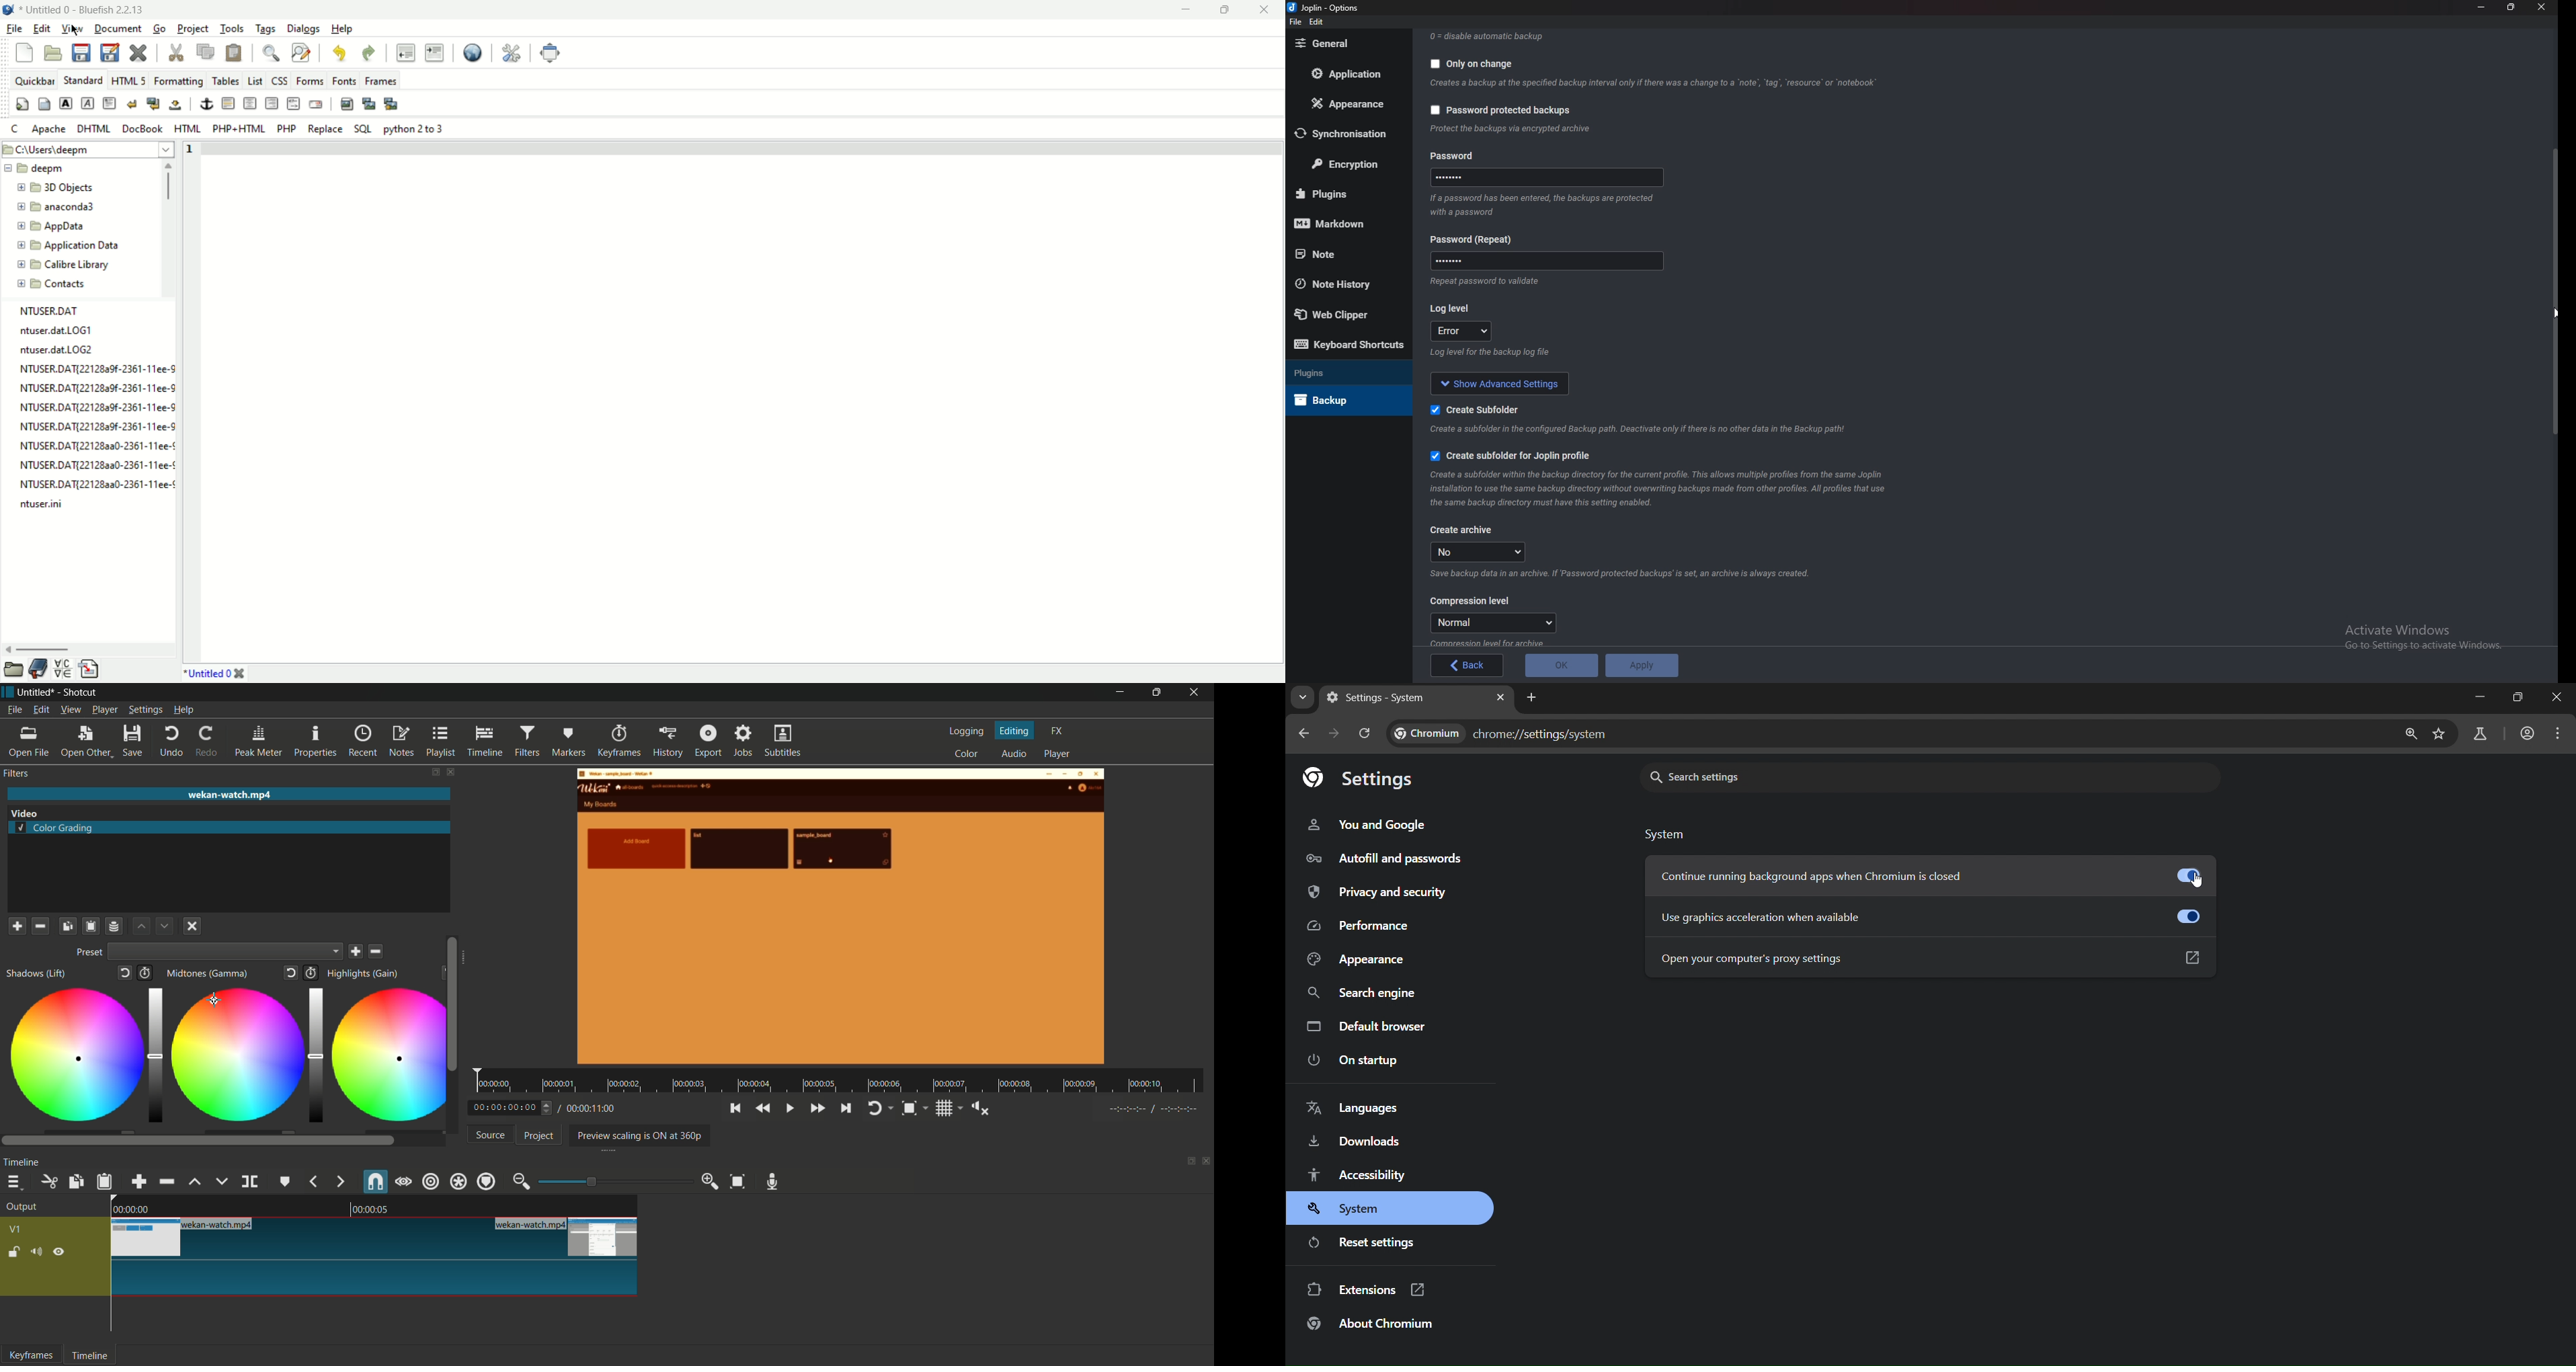 The image size is (2576, 1372). I want to click on Info, so click(1490, 643).